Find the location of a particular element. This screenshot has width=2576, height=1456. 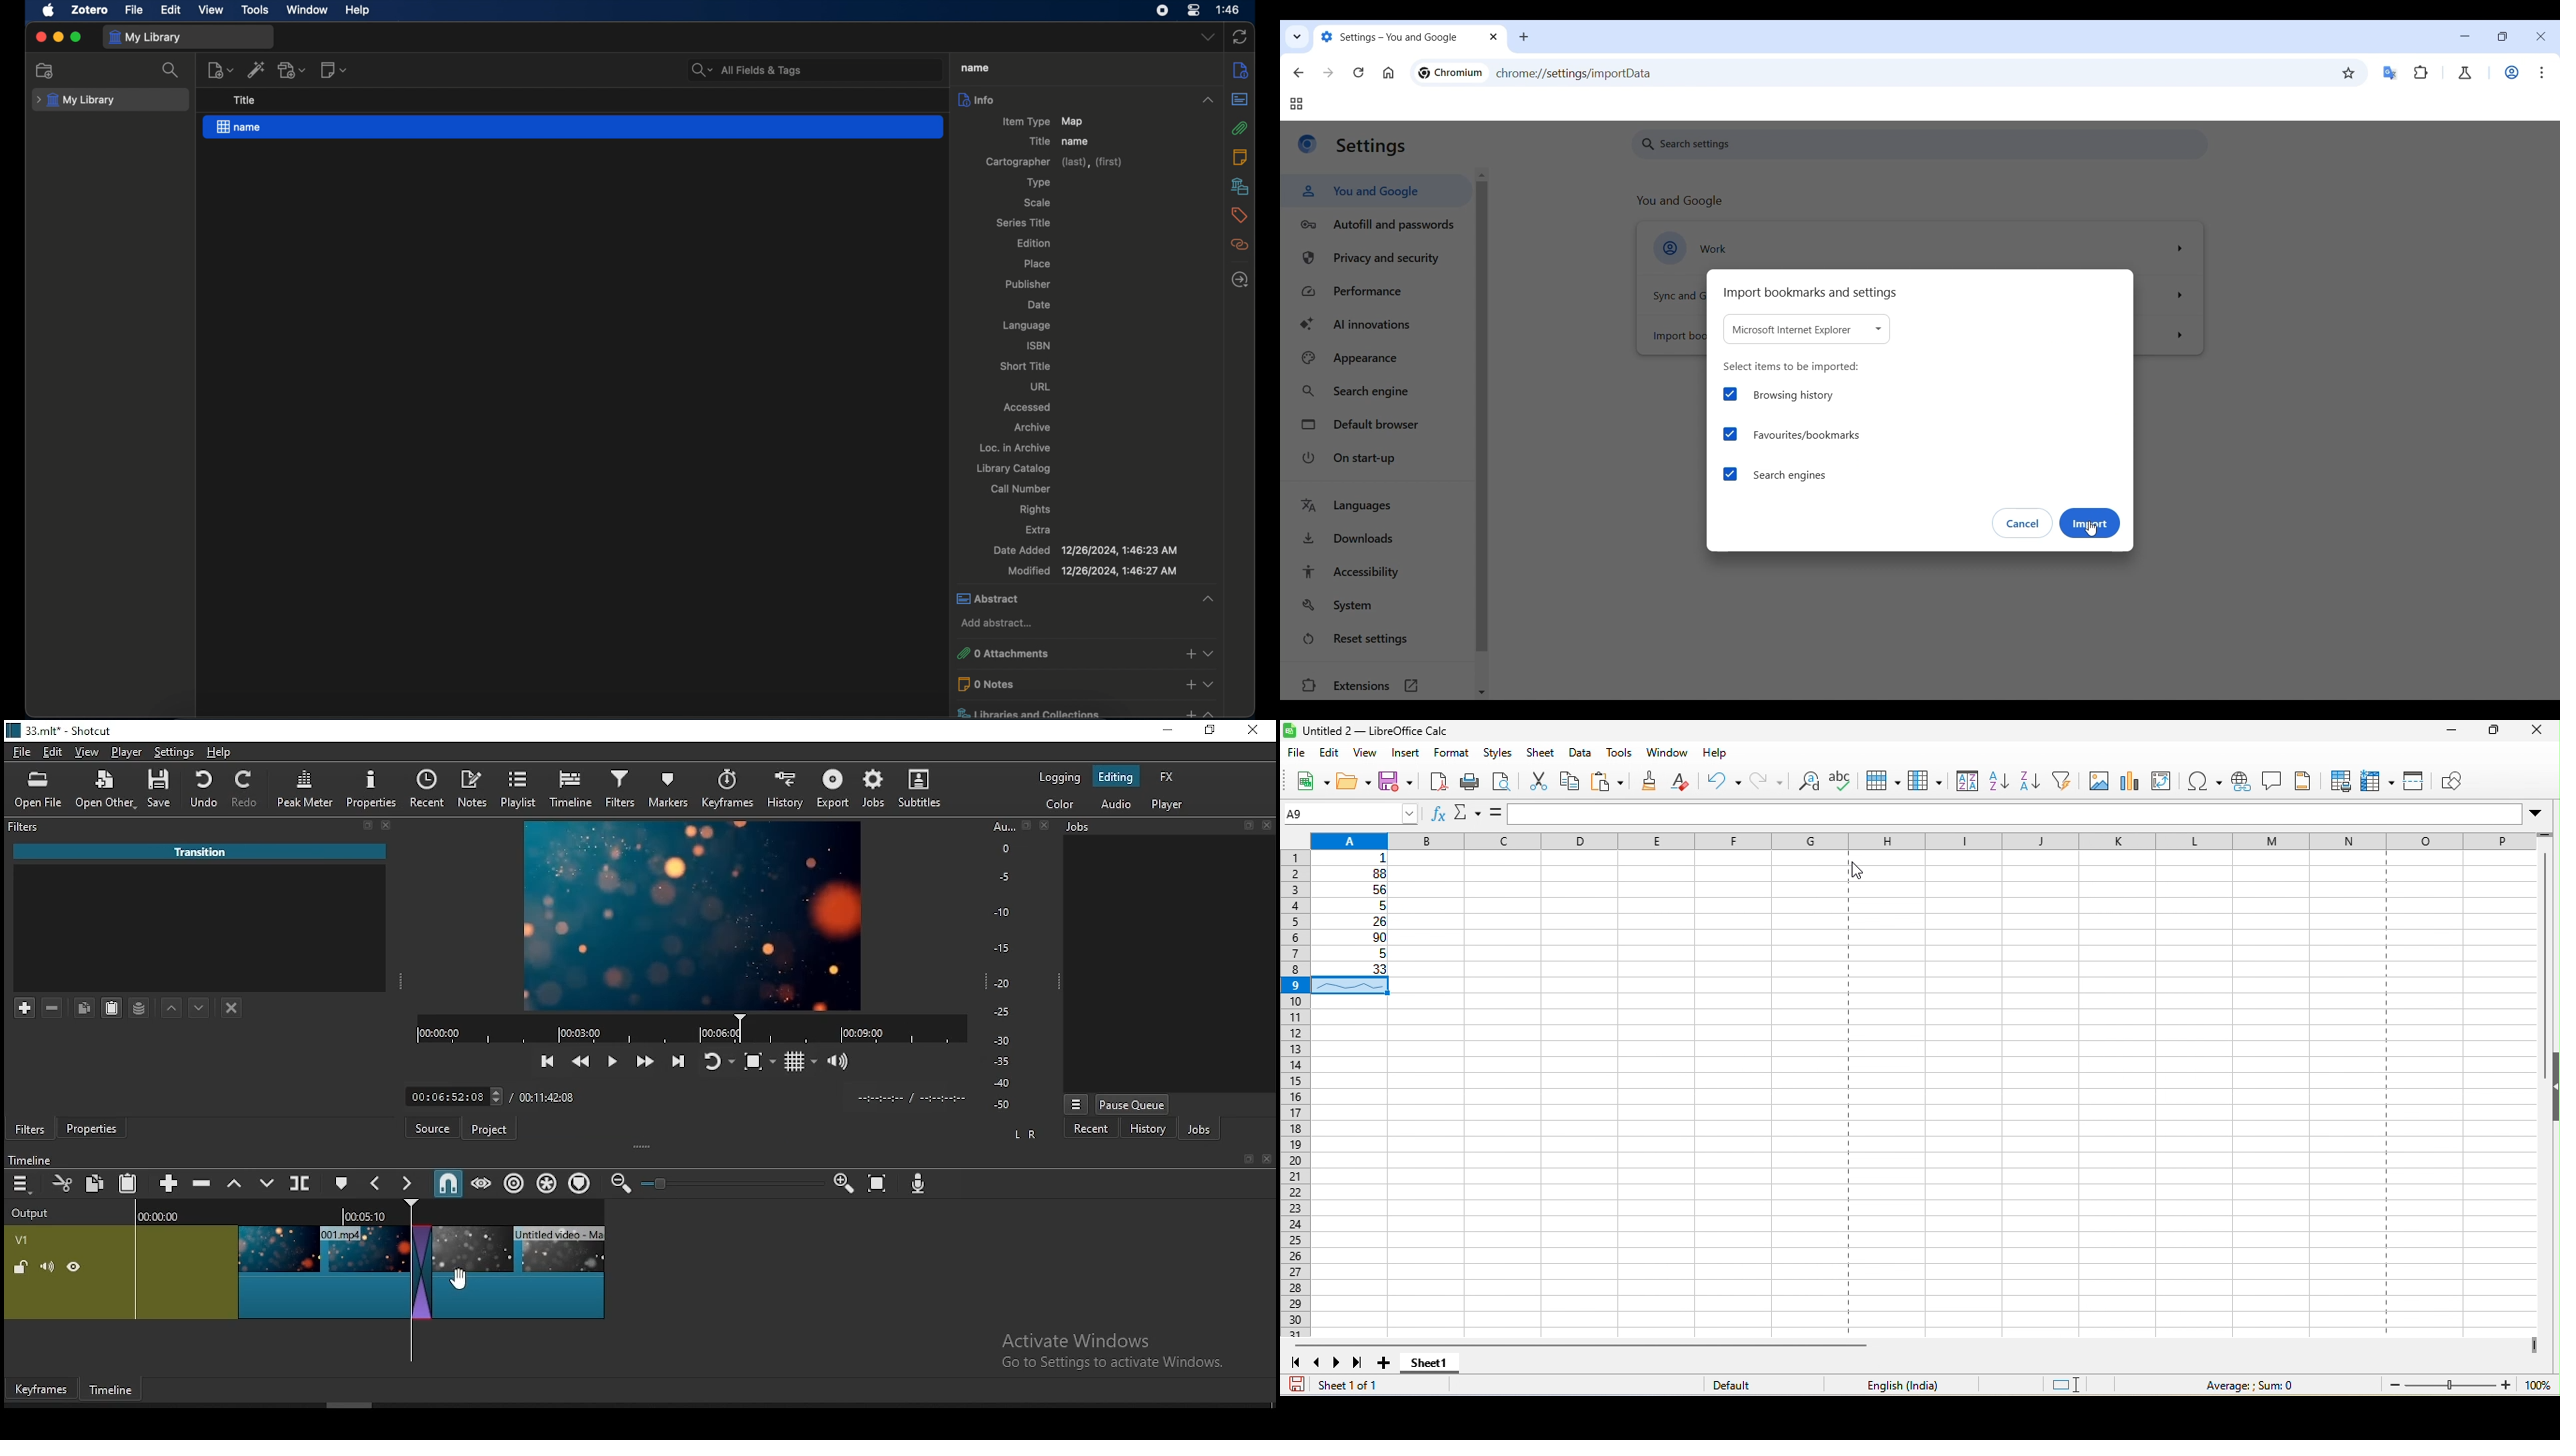

tools is located at coordinates (1620, 754).